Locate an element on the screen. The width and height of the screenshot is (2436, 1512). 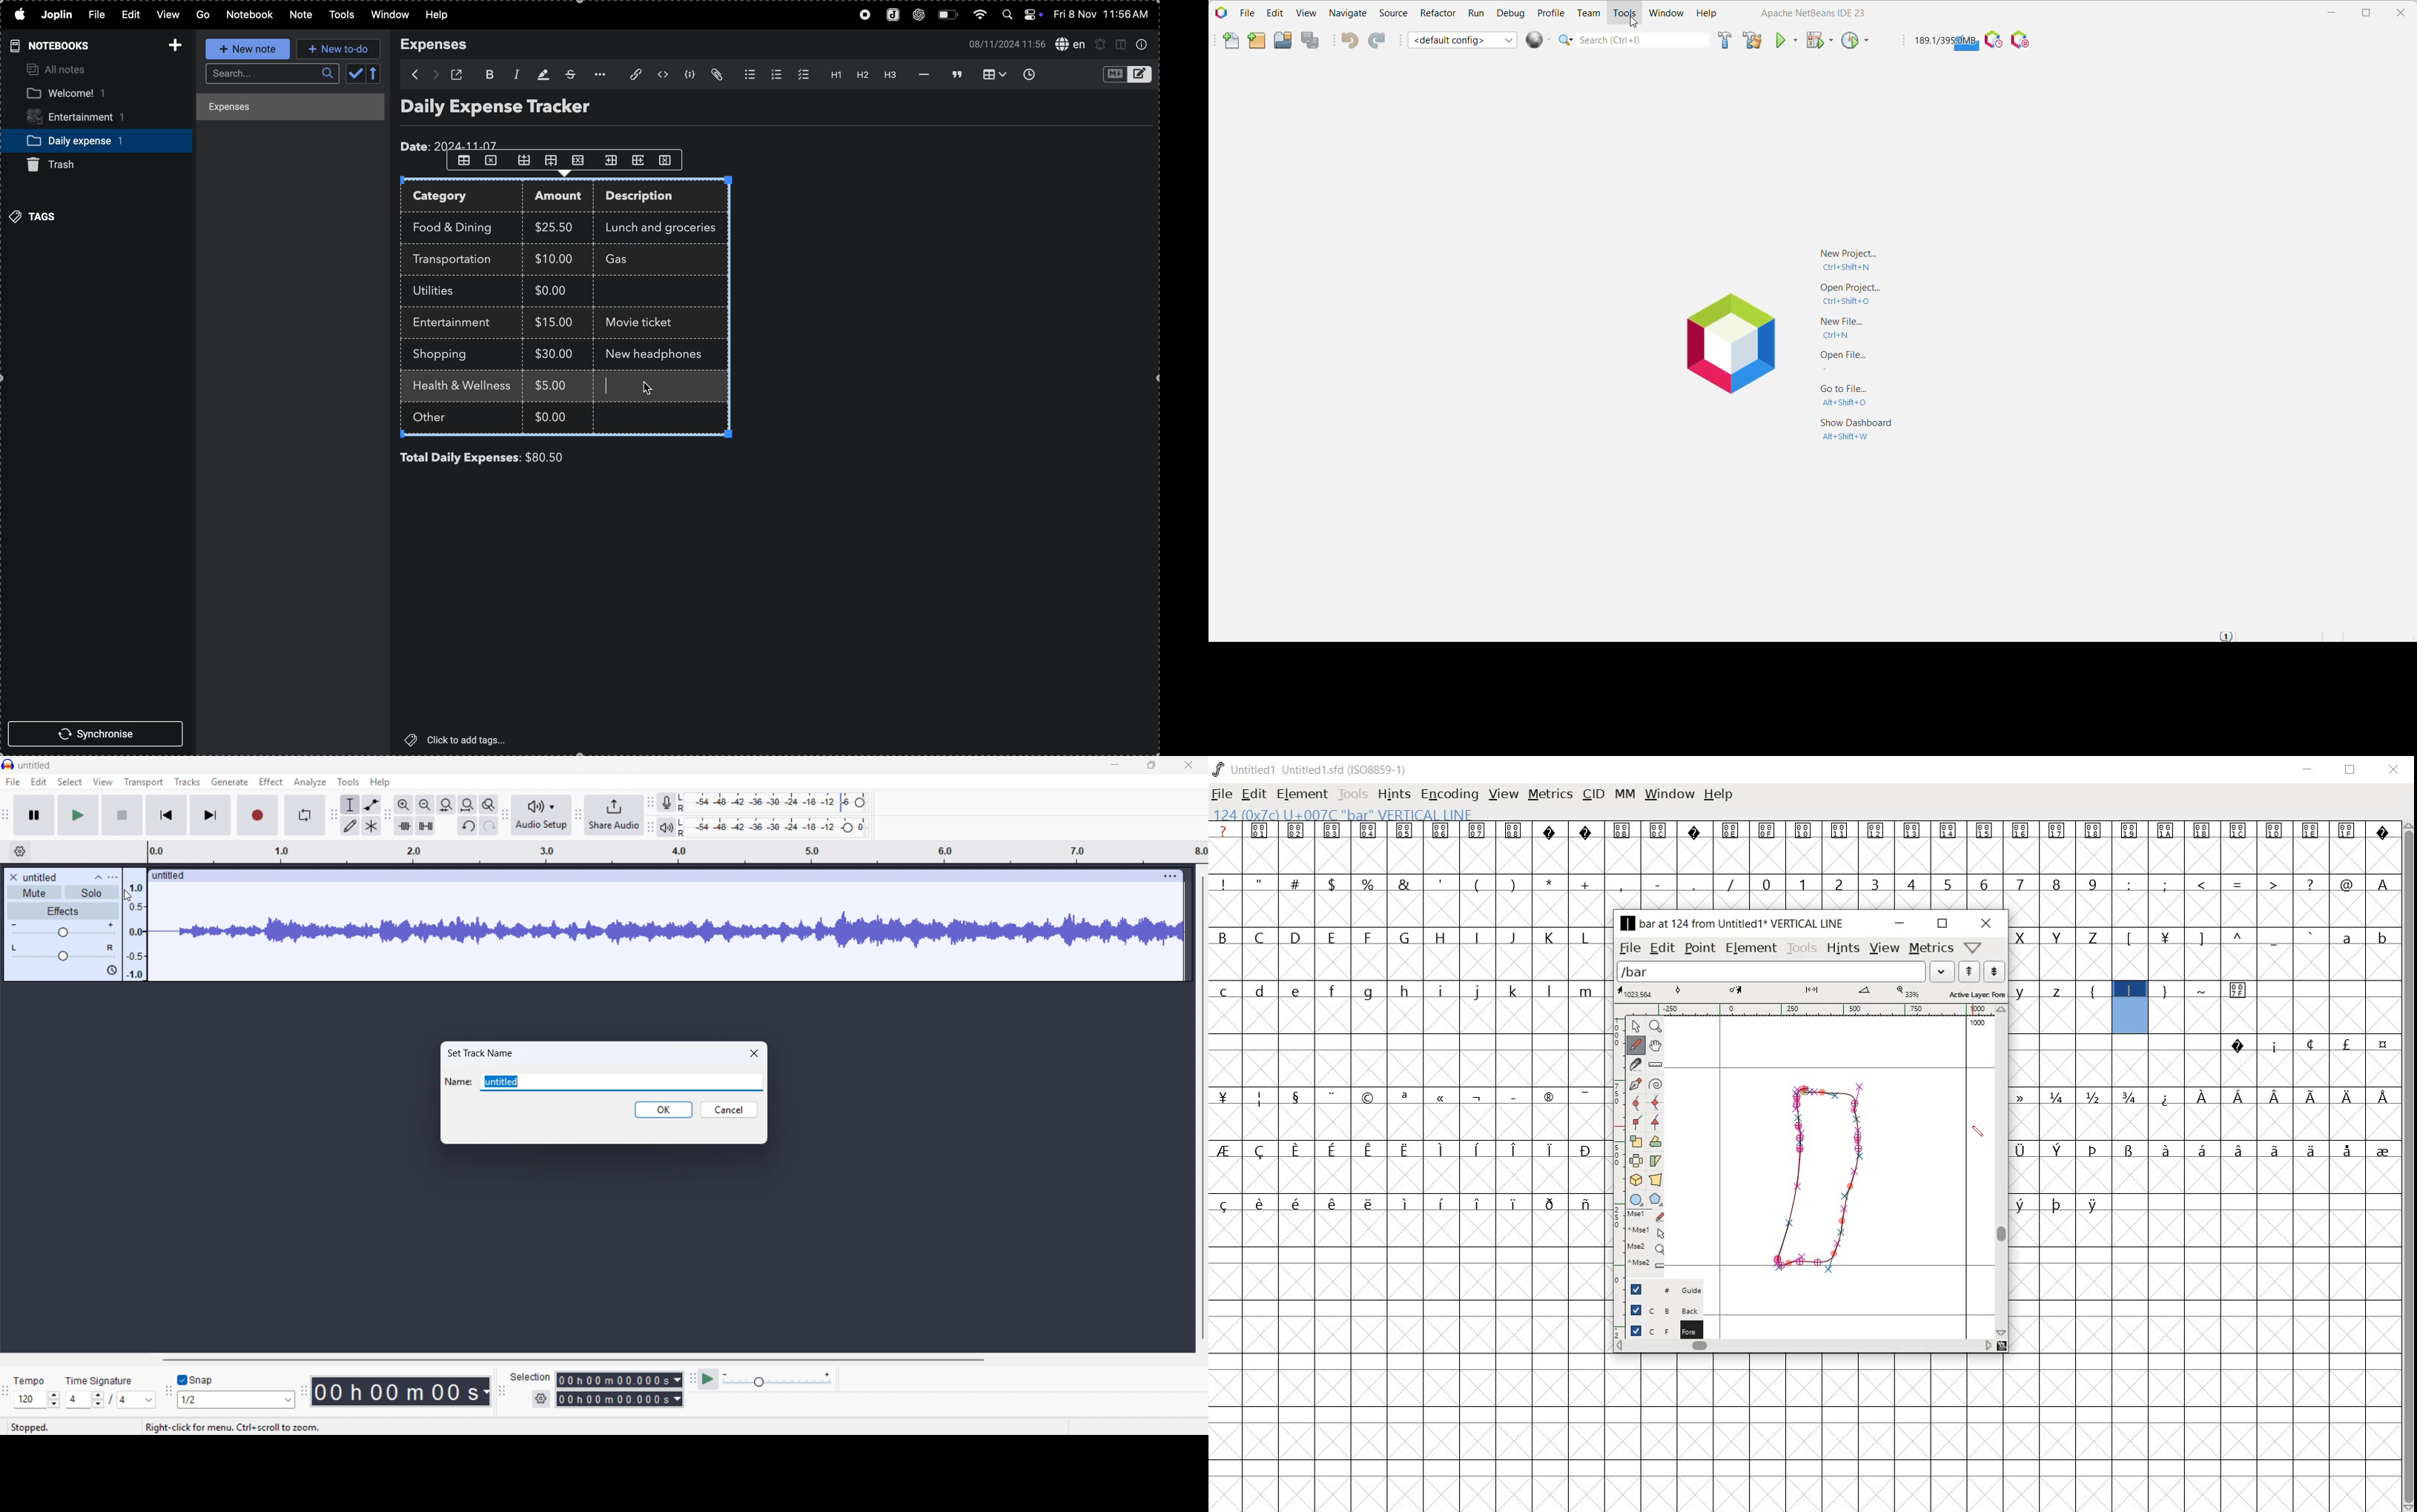
minimise is located at coordinates (1116, 765).